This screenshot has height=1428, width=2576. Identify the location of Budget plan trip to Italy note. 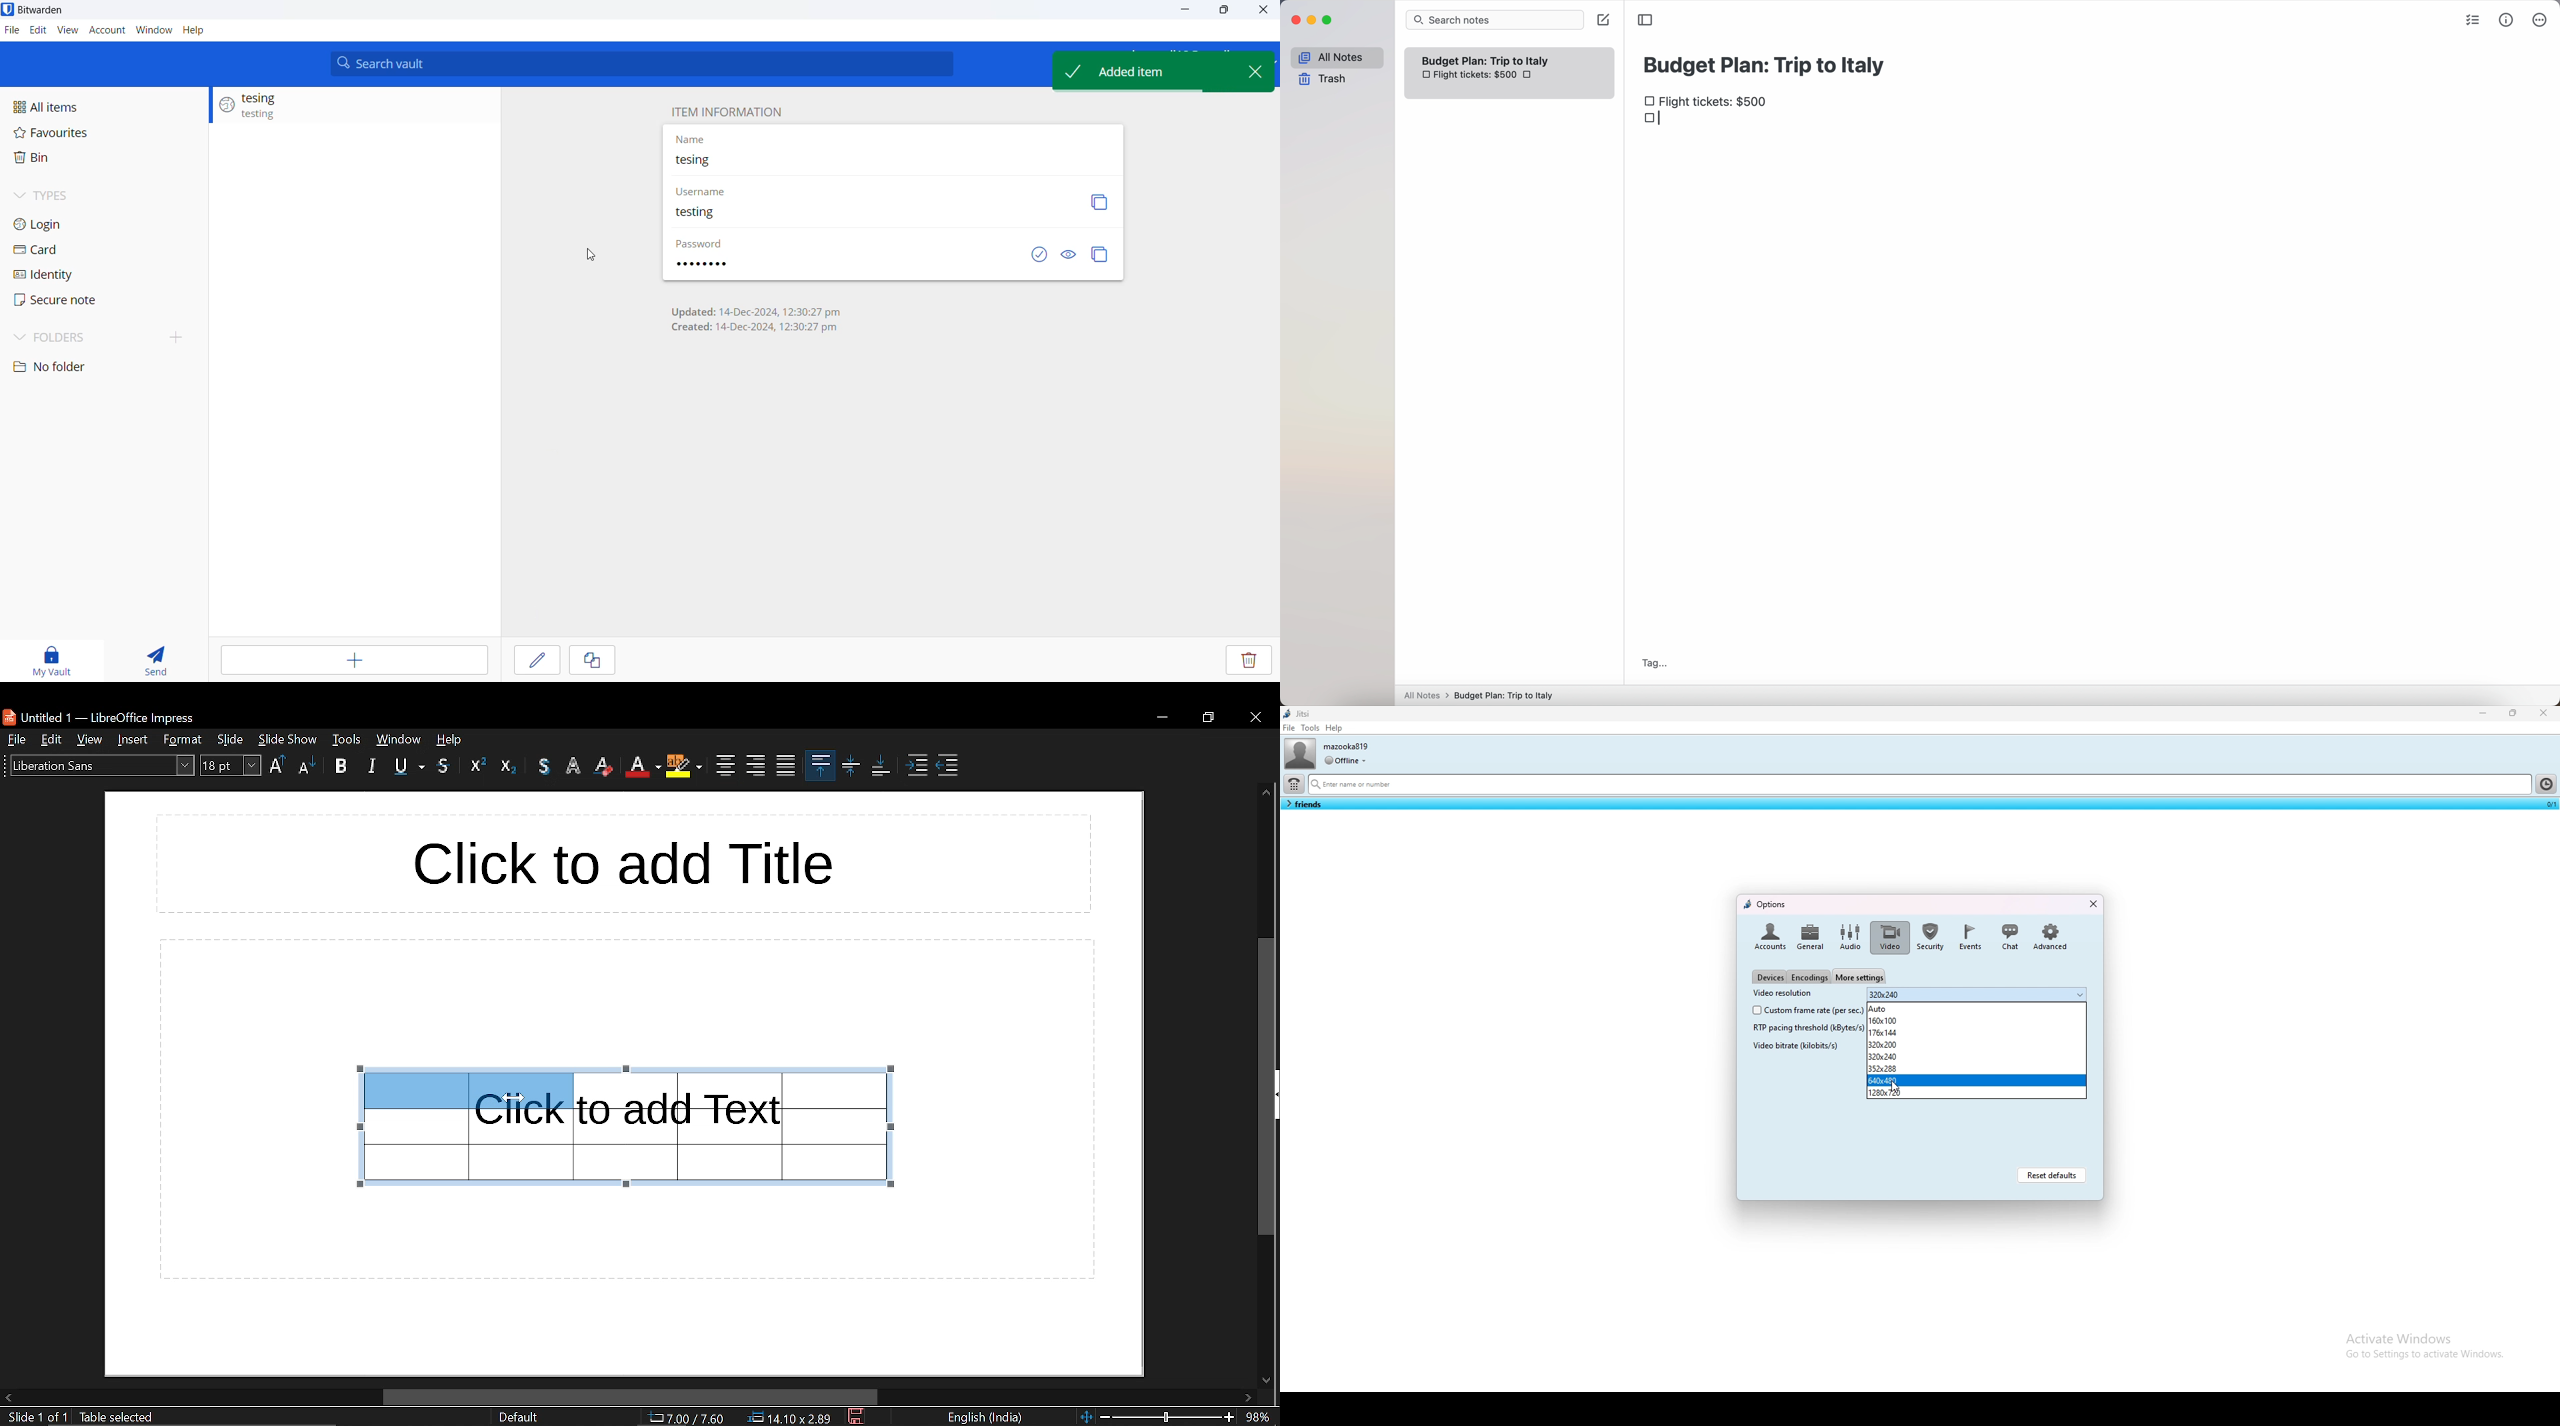
(1486, 60).